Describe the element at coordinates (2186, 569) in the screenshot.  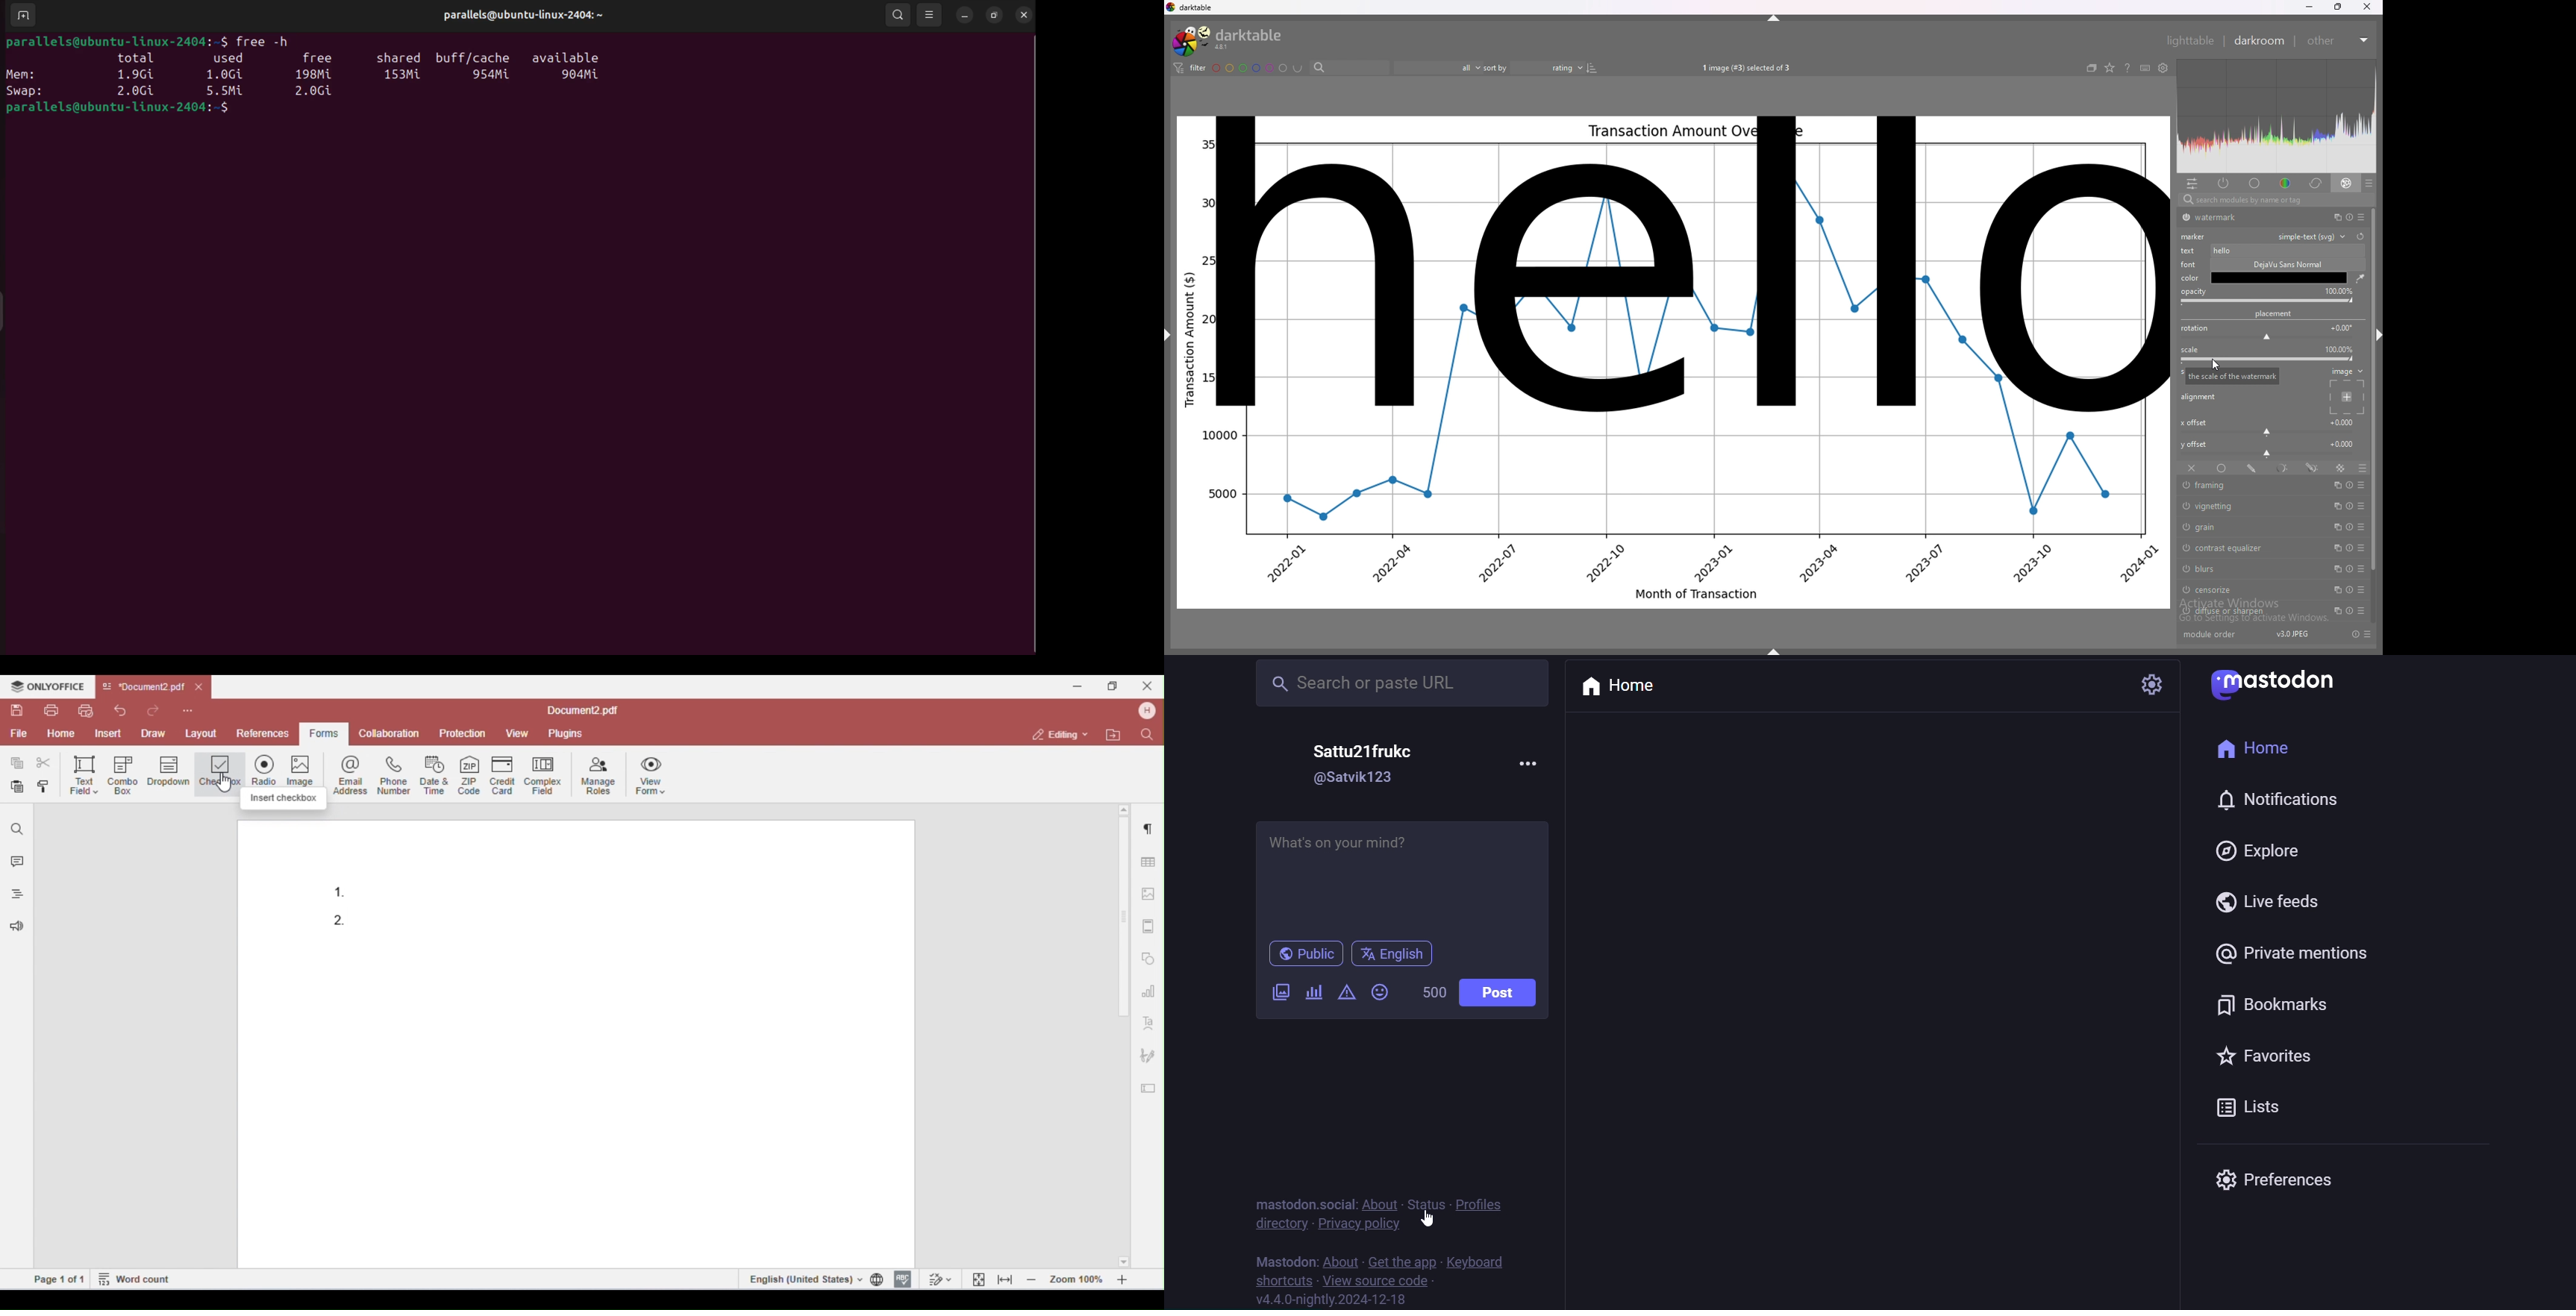
I see `switch off` at that location.